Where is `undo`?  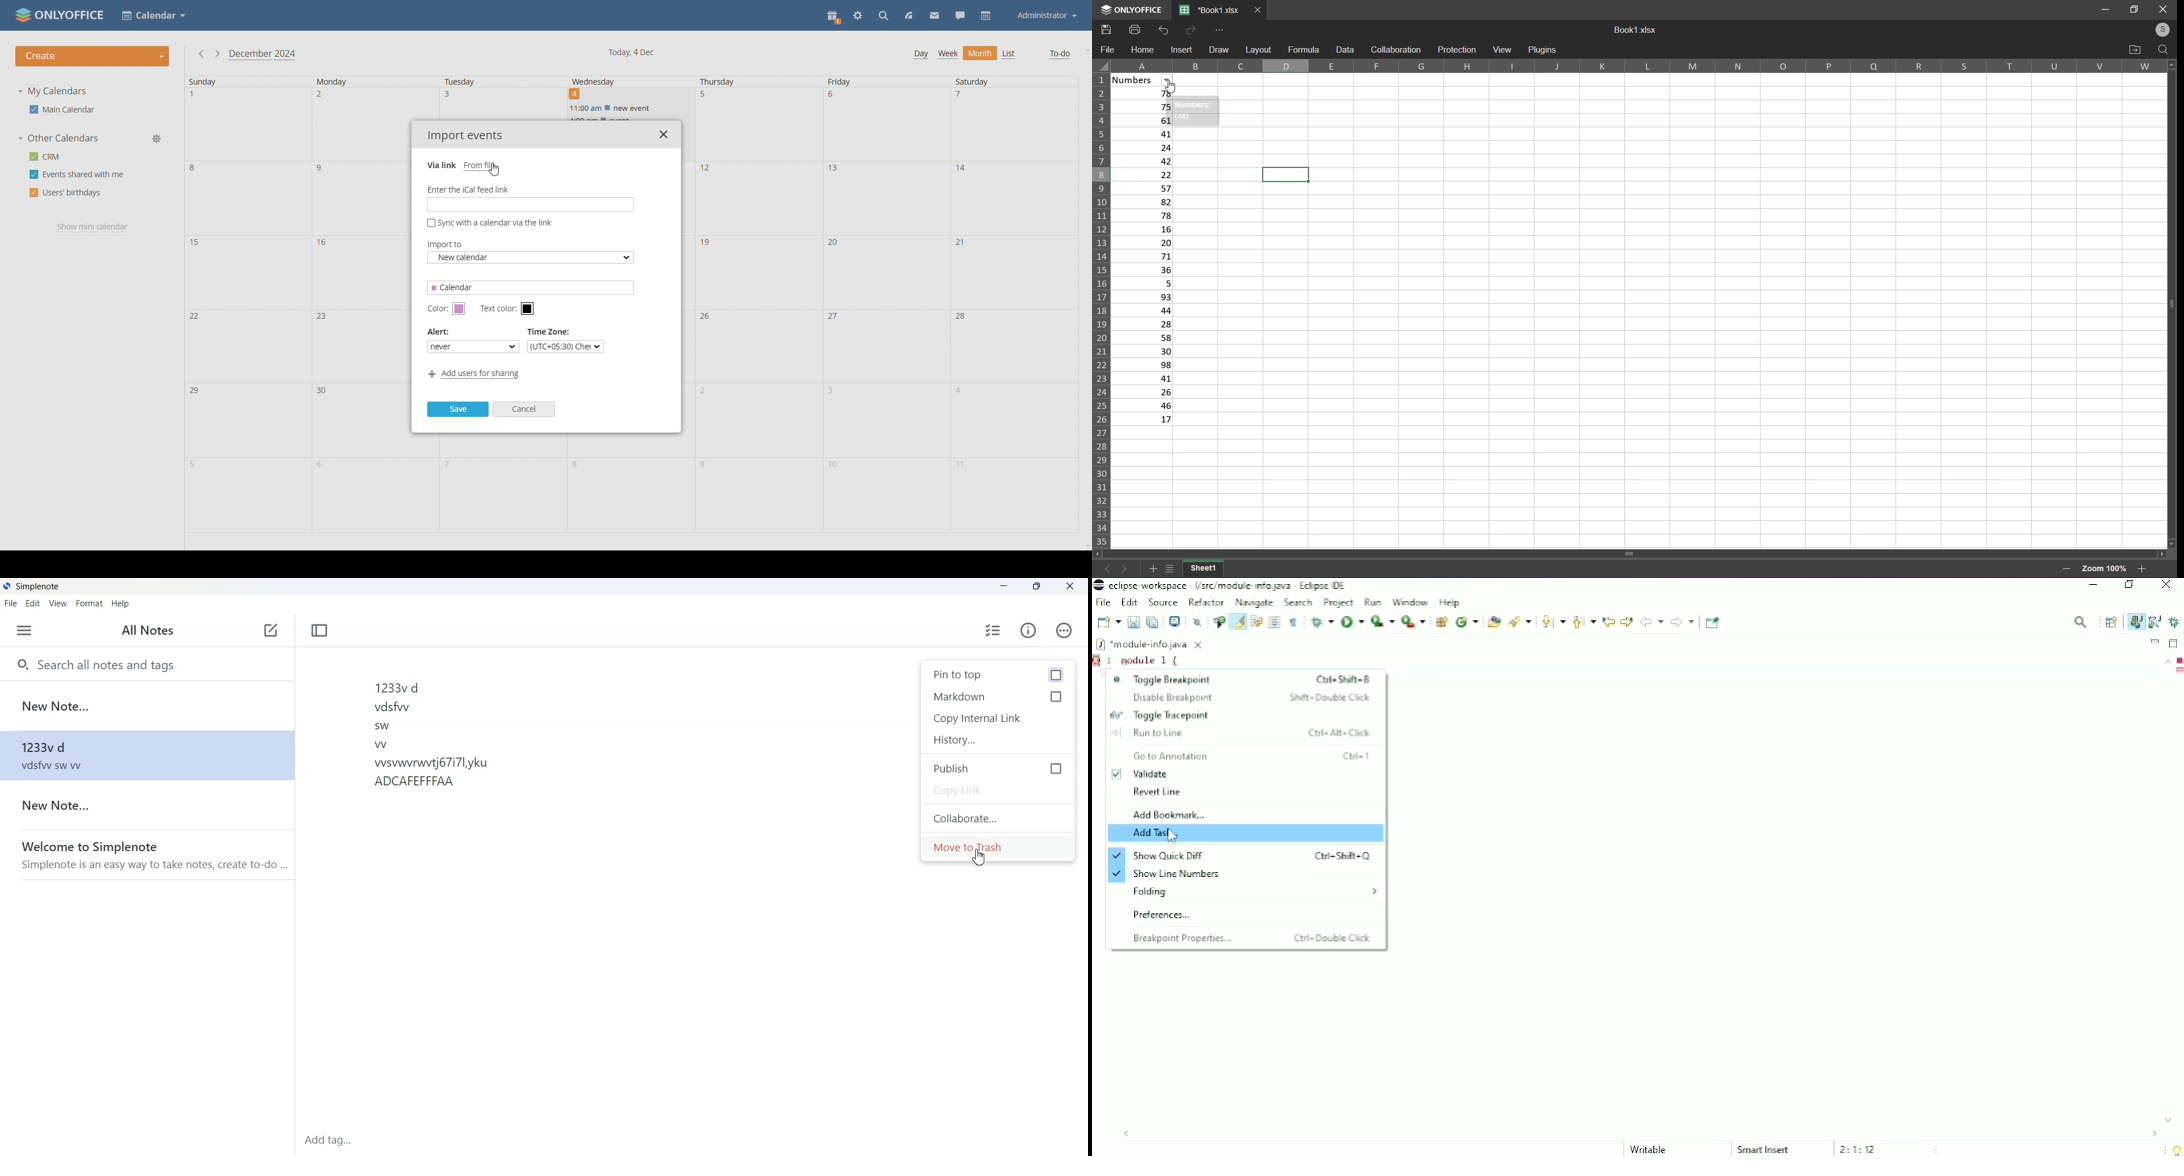
undo is located at coordinates (1166, 30).